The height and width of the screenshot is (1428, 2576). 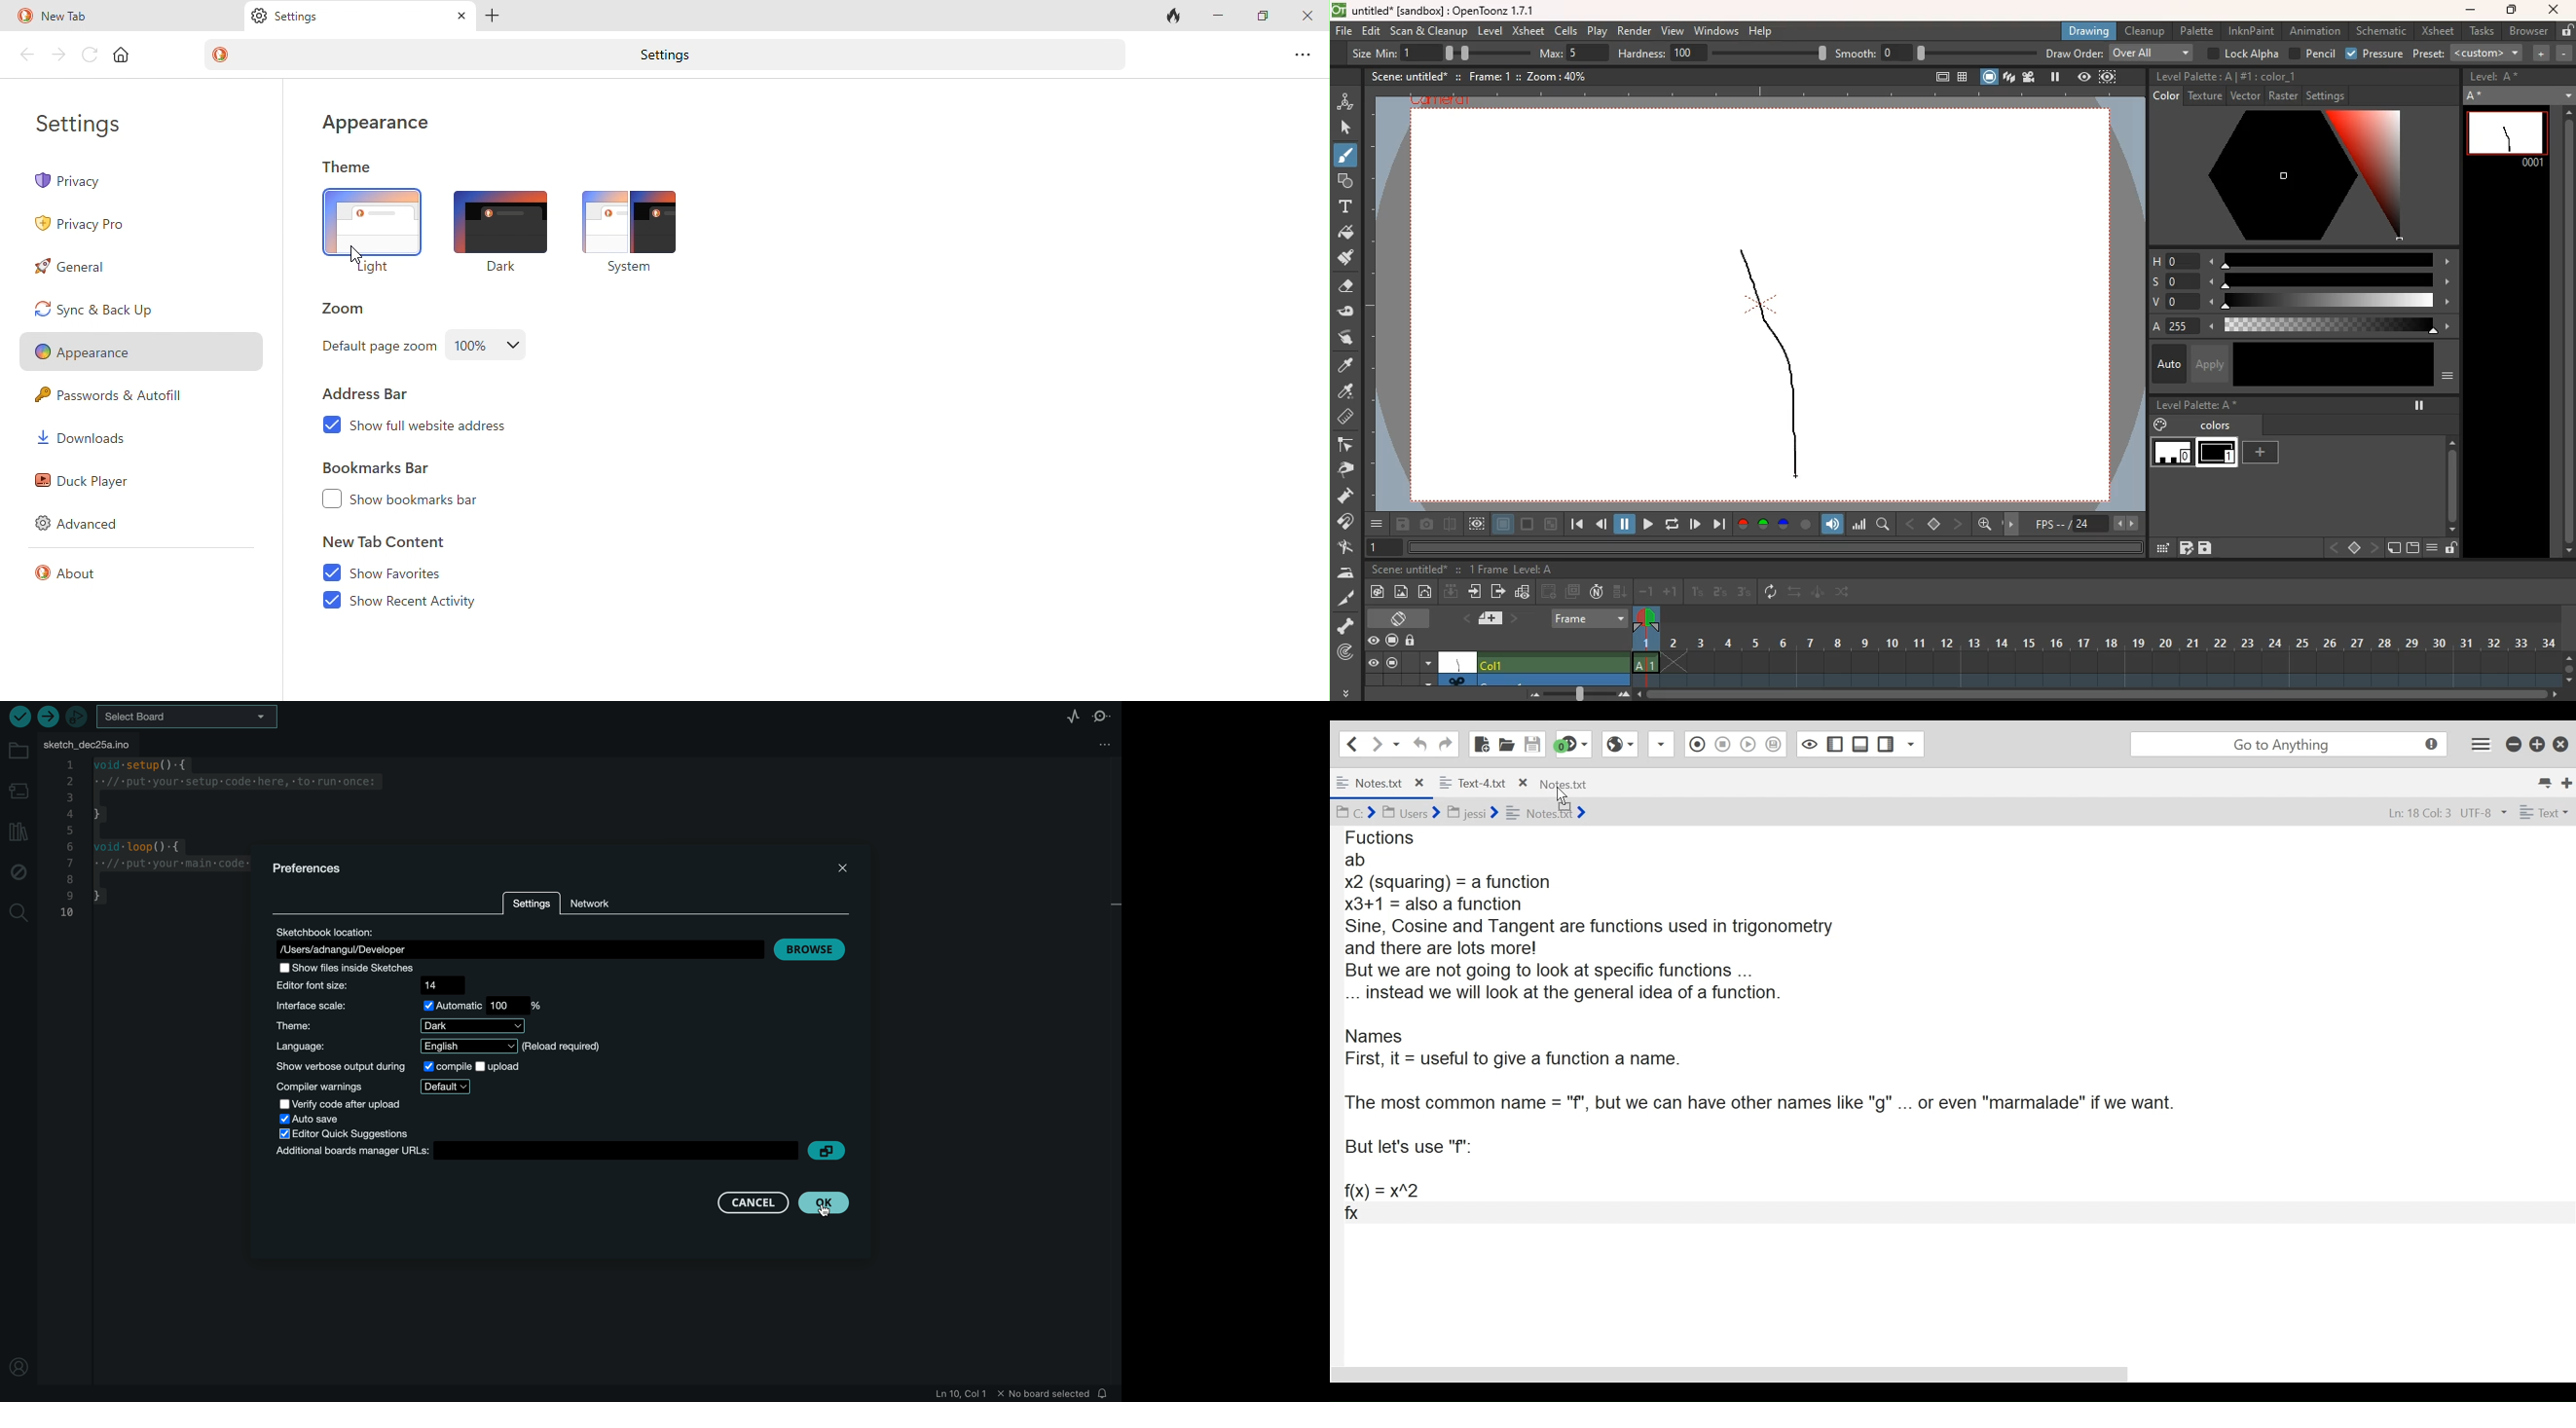 I want to click on menu, so click(x=1428, y=662).